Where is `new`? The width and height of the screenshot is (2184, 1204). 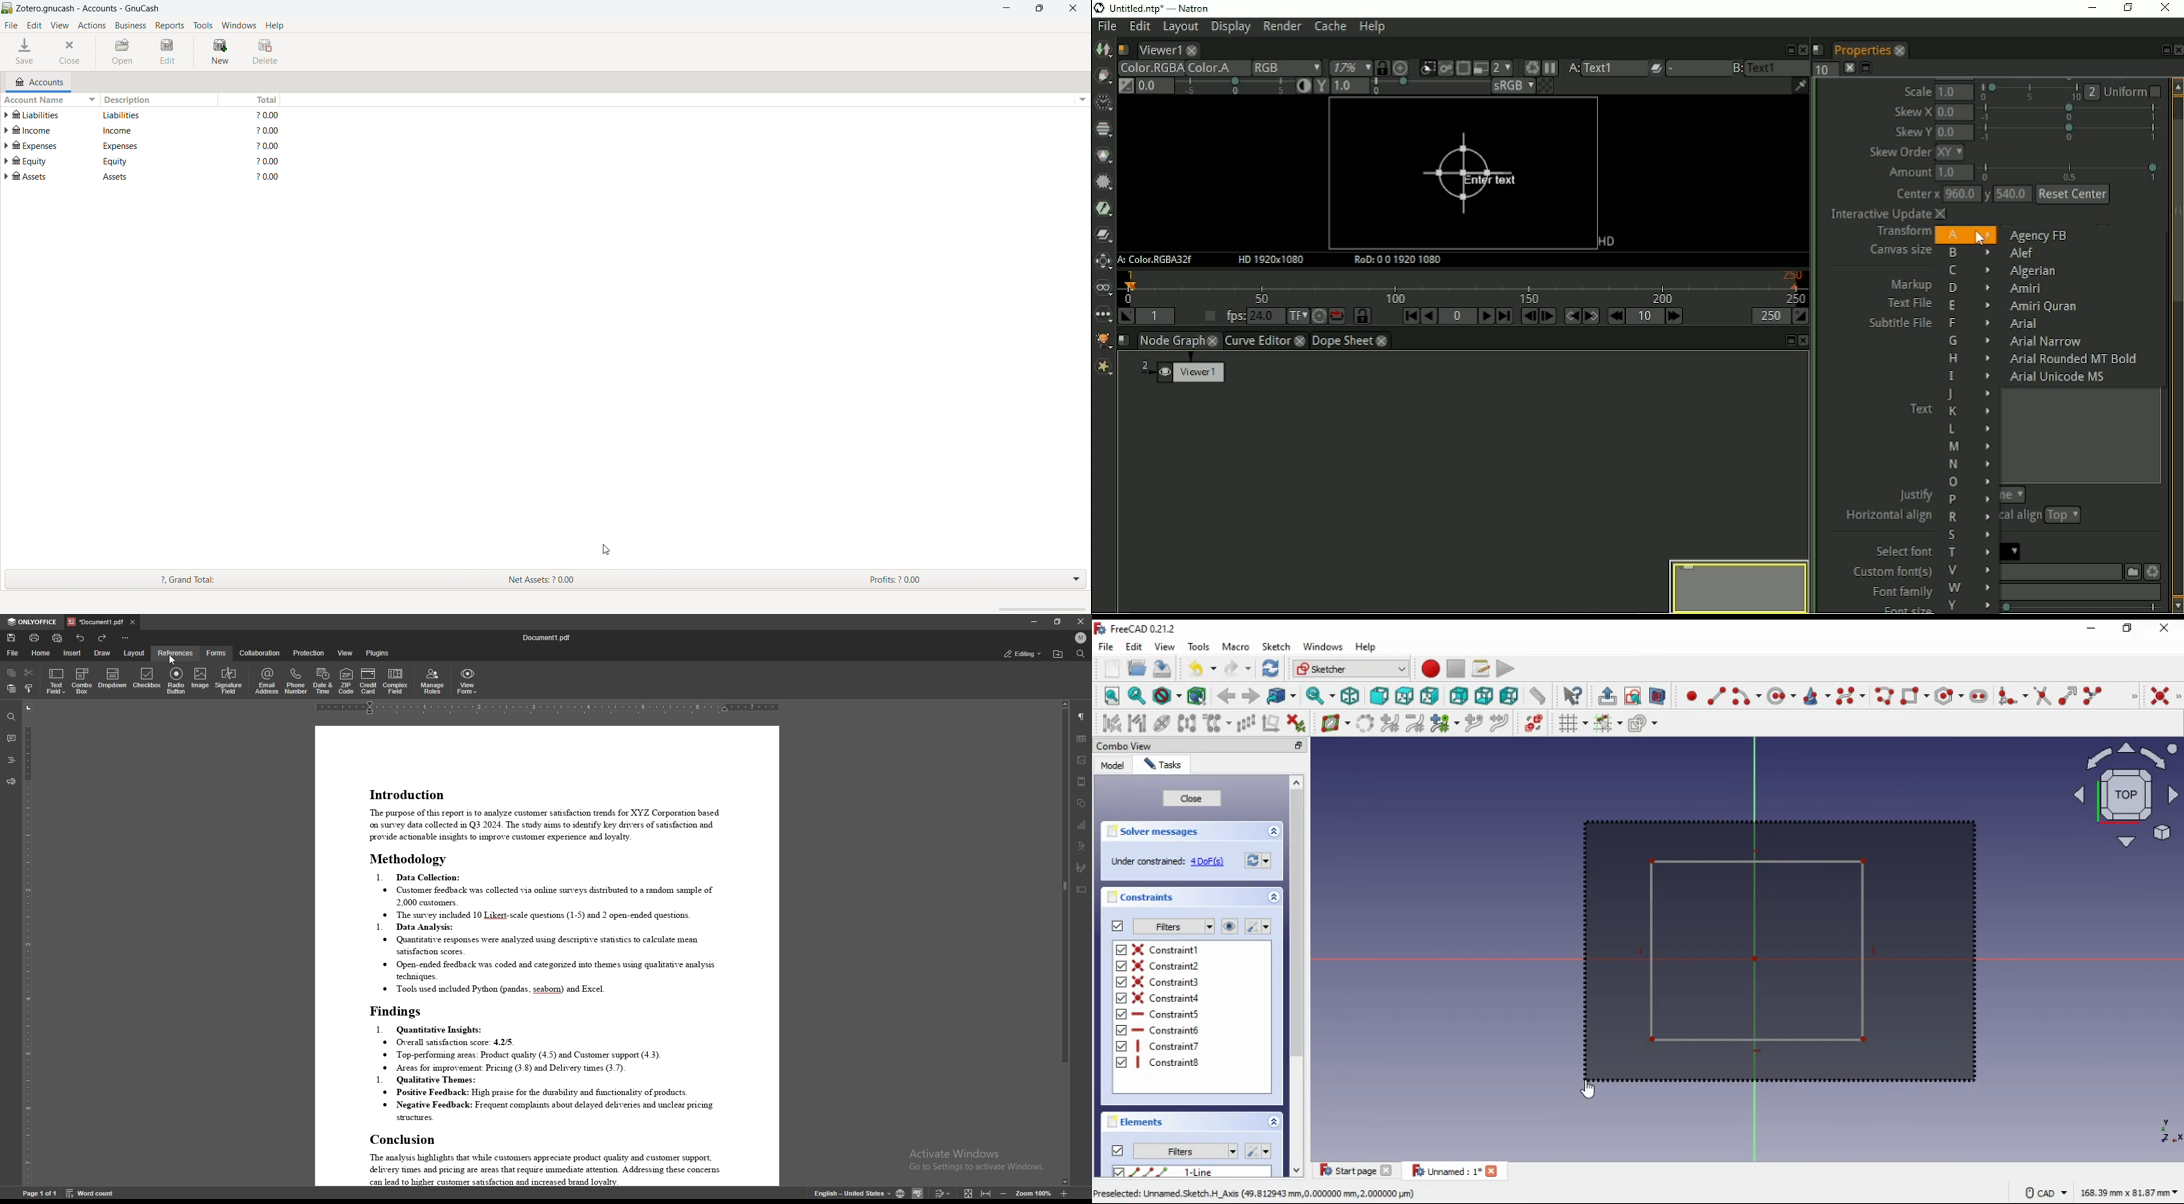
new is located at coordinates (219, 51).